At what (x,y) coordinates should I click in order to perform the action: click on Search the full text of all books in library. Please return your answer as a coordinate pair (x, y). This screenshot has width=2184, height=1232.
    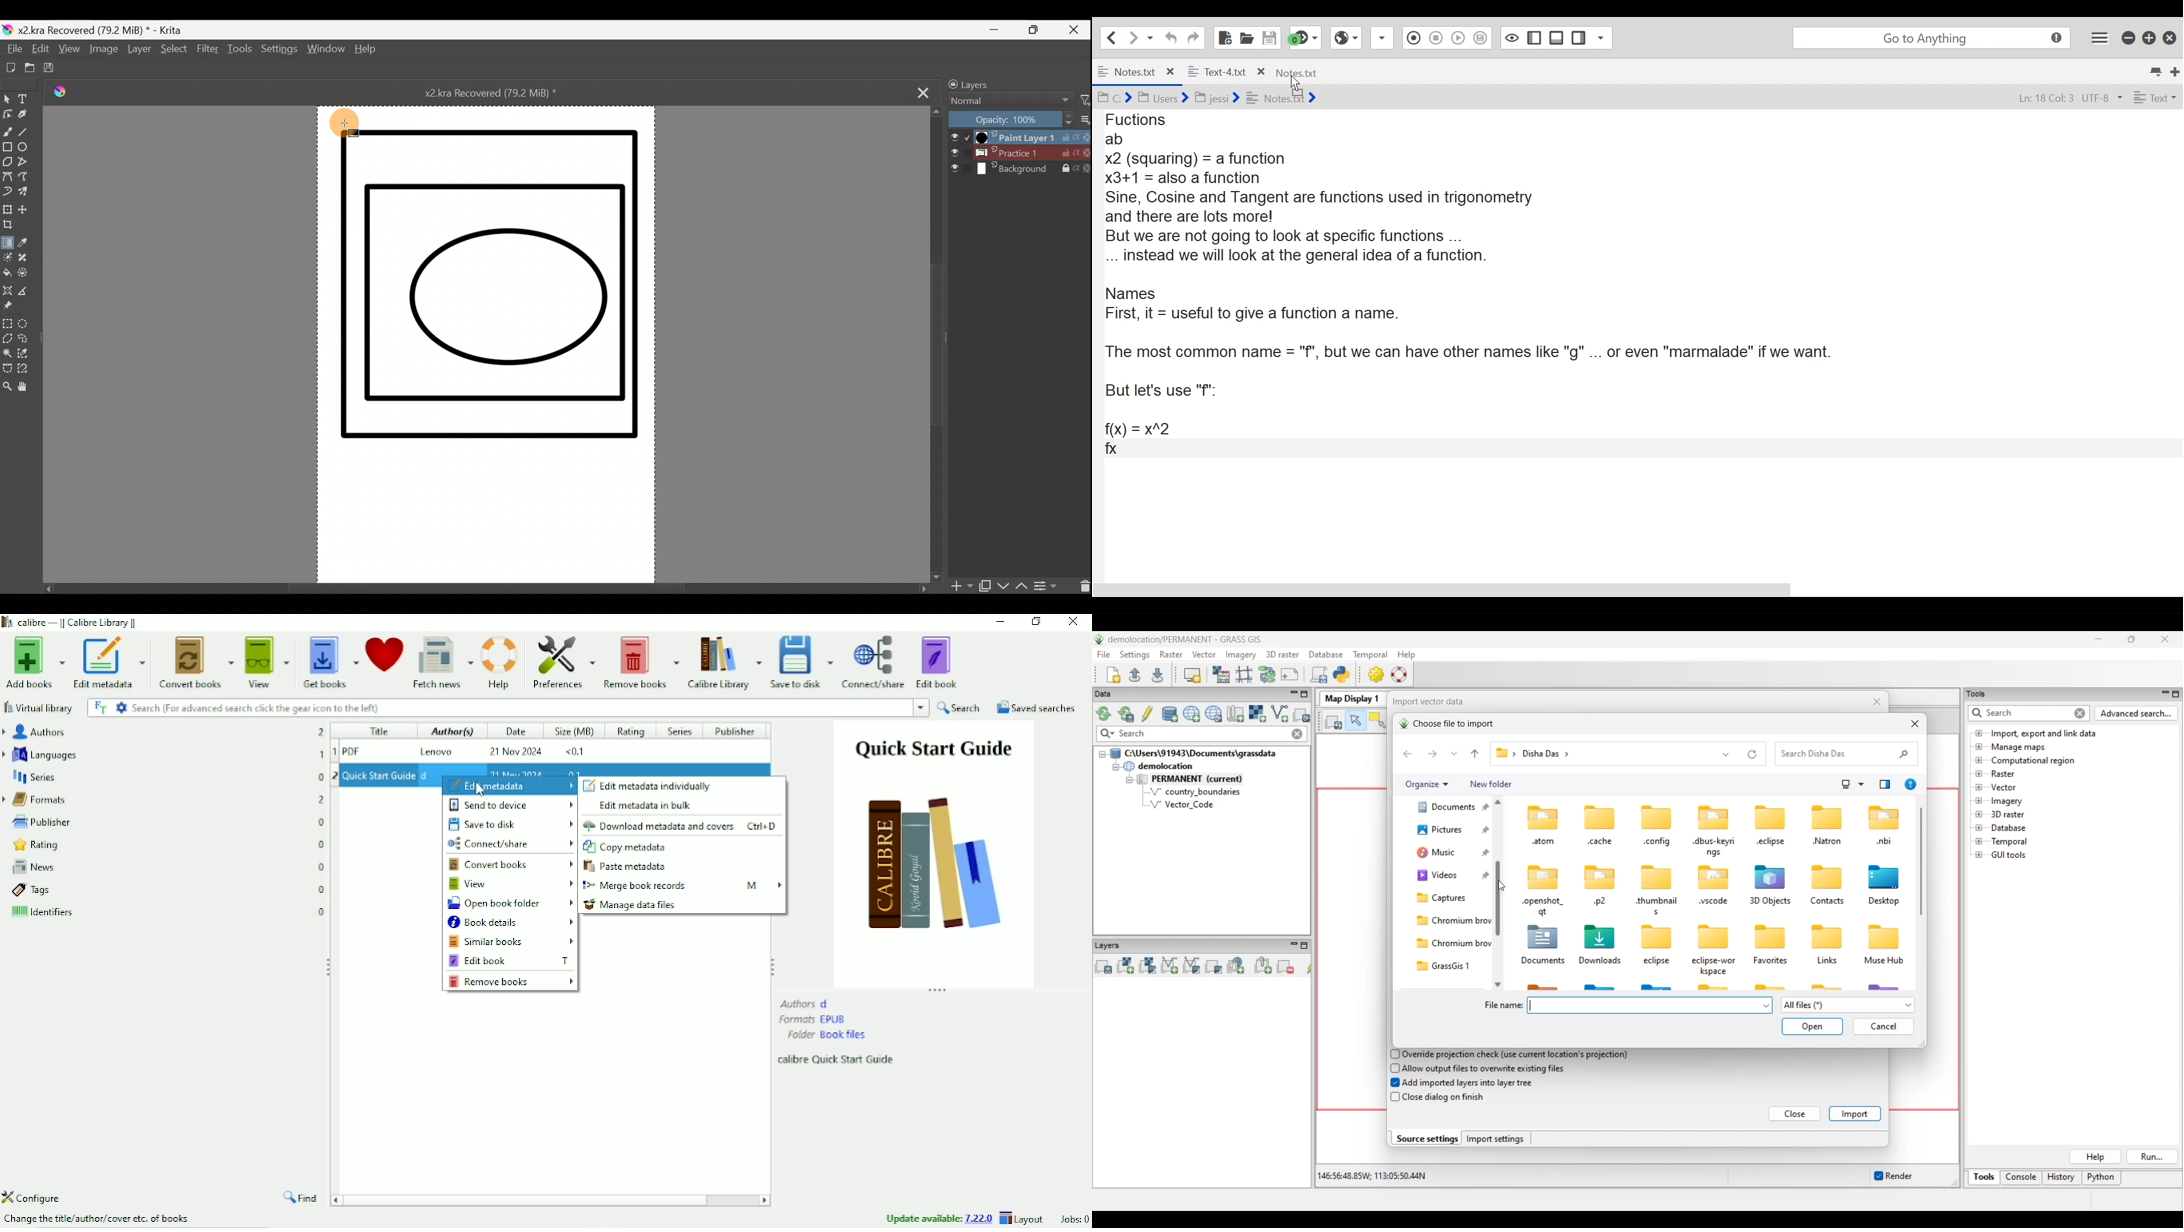
    Looking at the image, I should click on (100, 707).